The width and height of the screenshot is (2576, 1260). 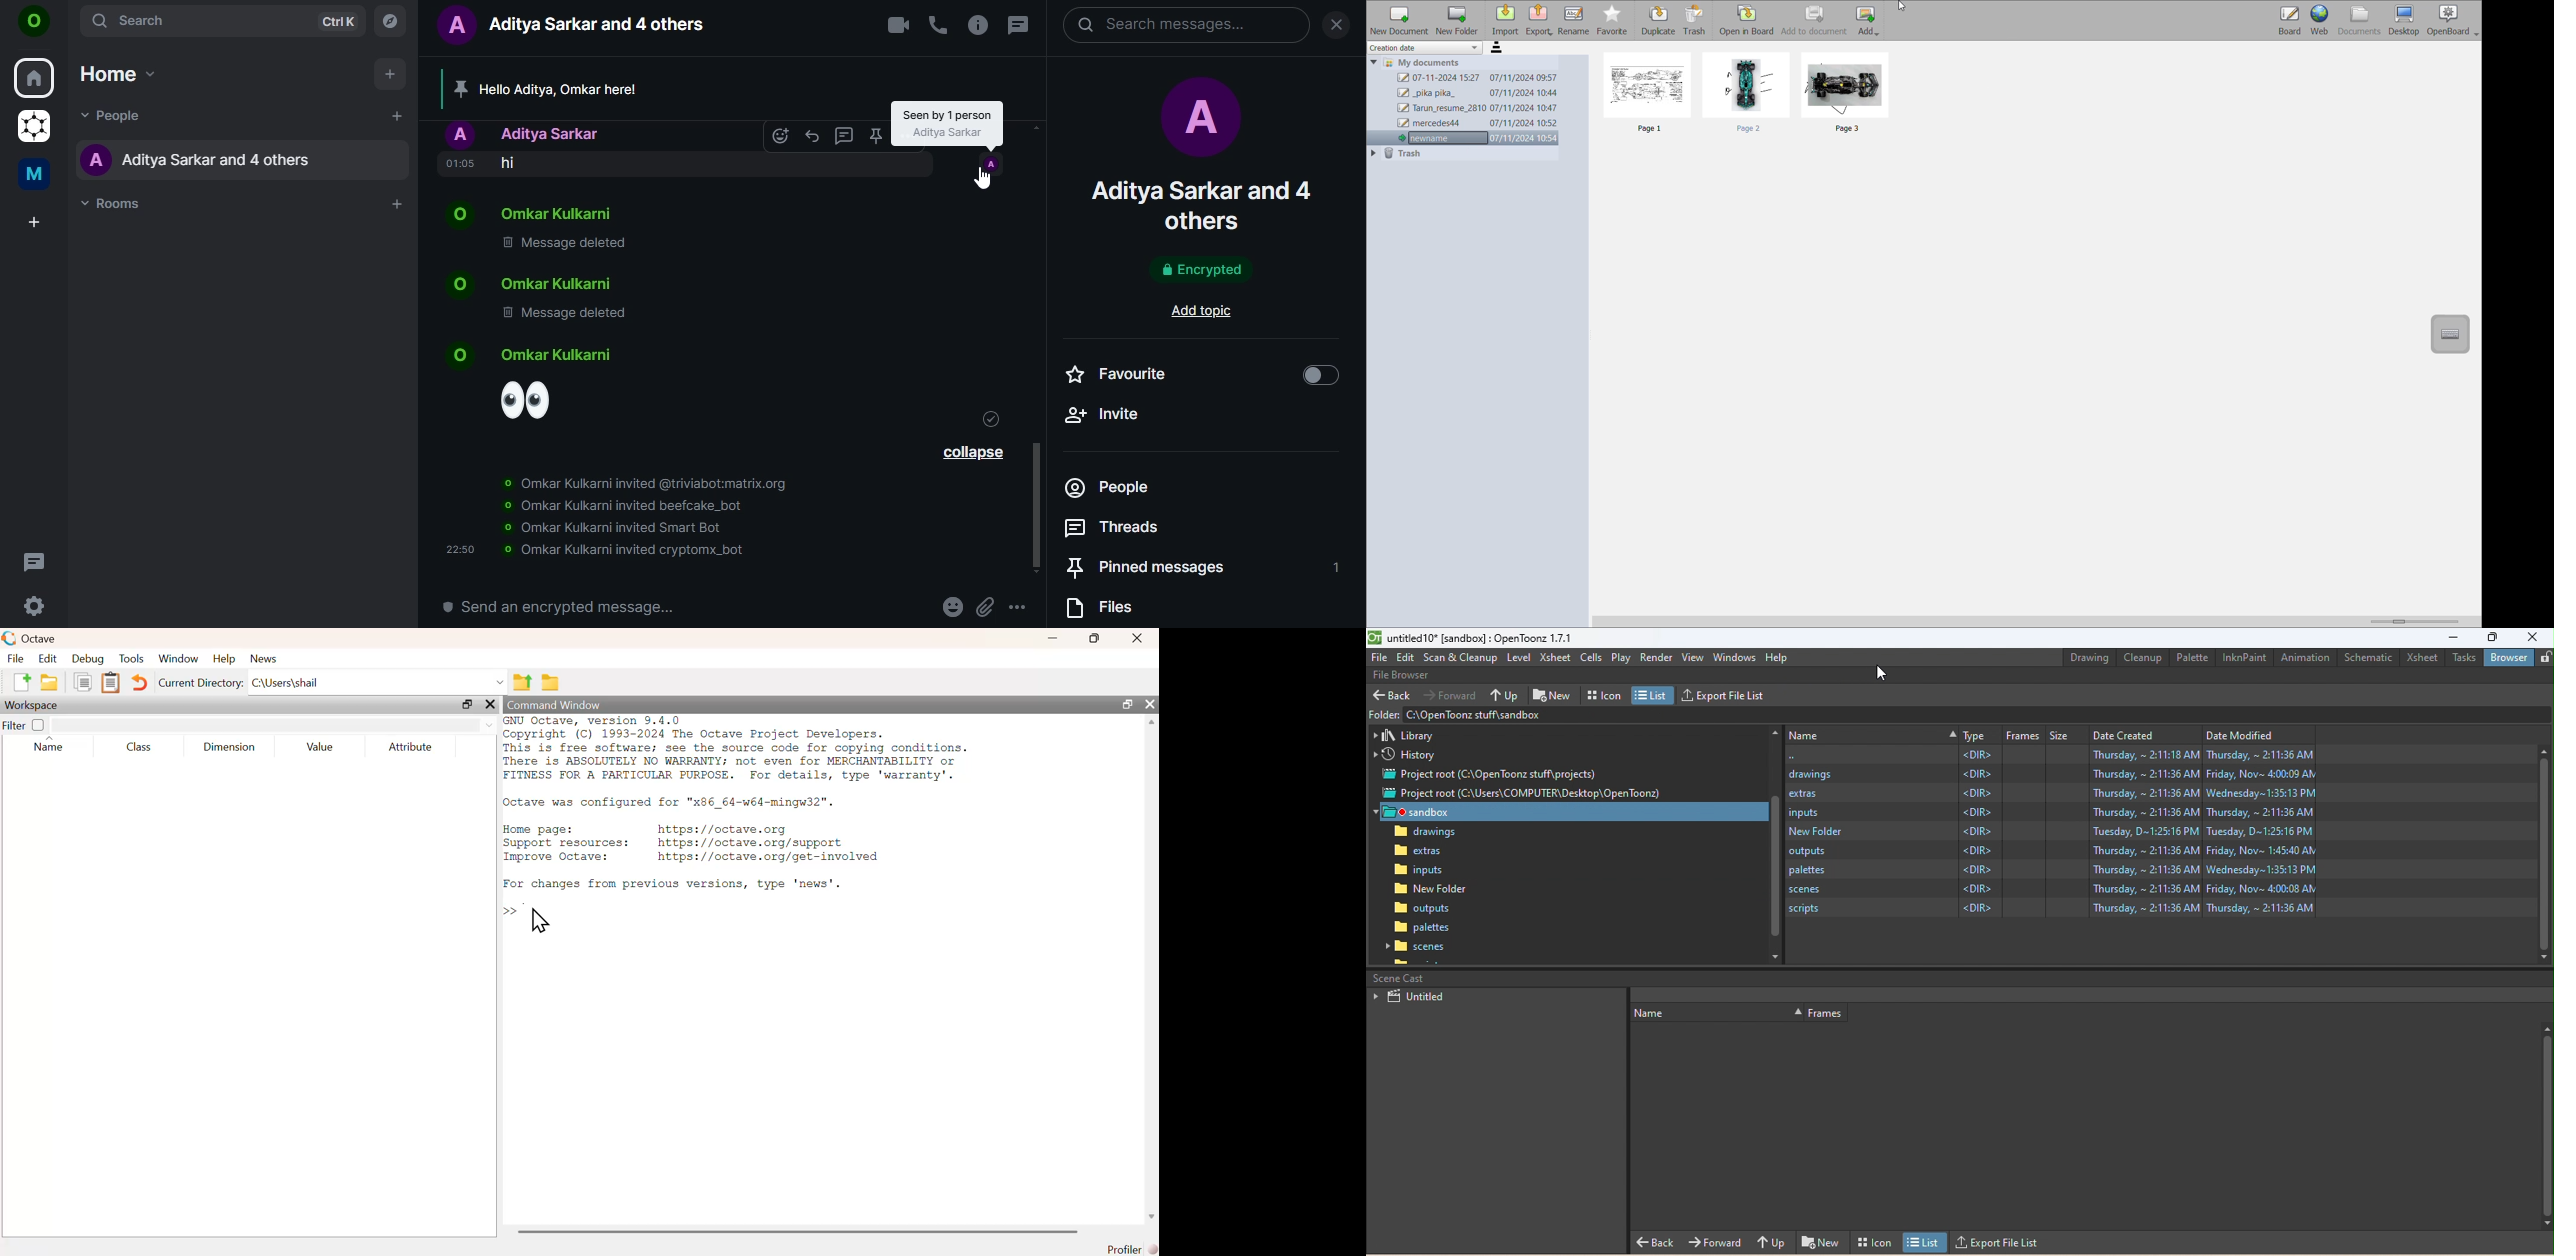 What do you see at coordinates (397, 118) in the screenshot?
I see `add` at bounding box center [397, 118].